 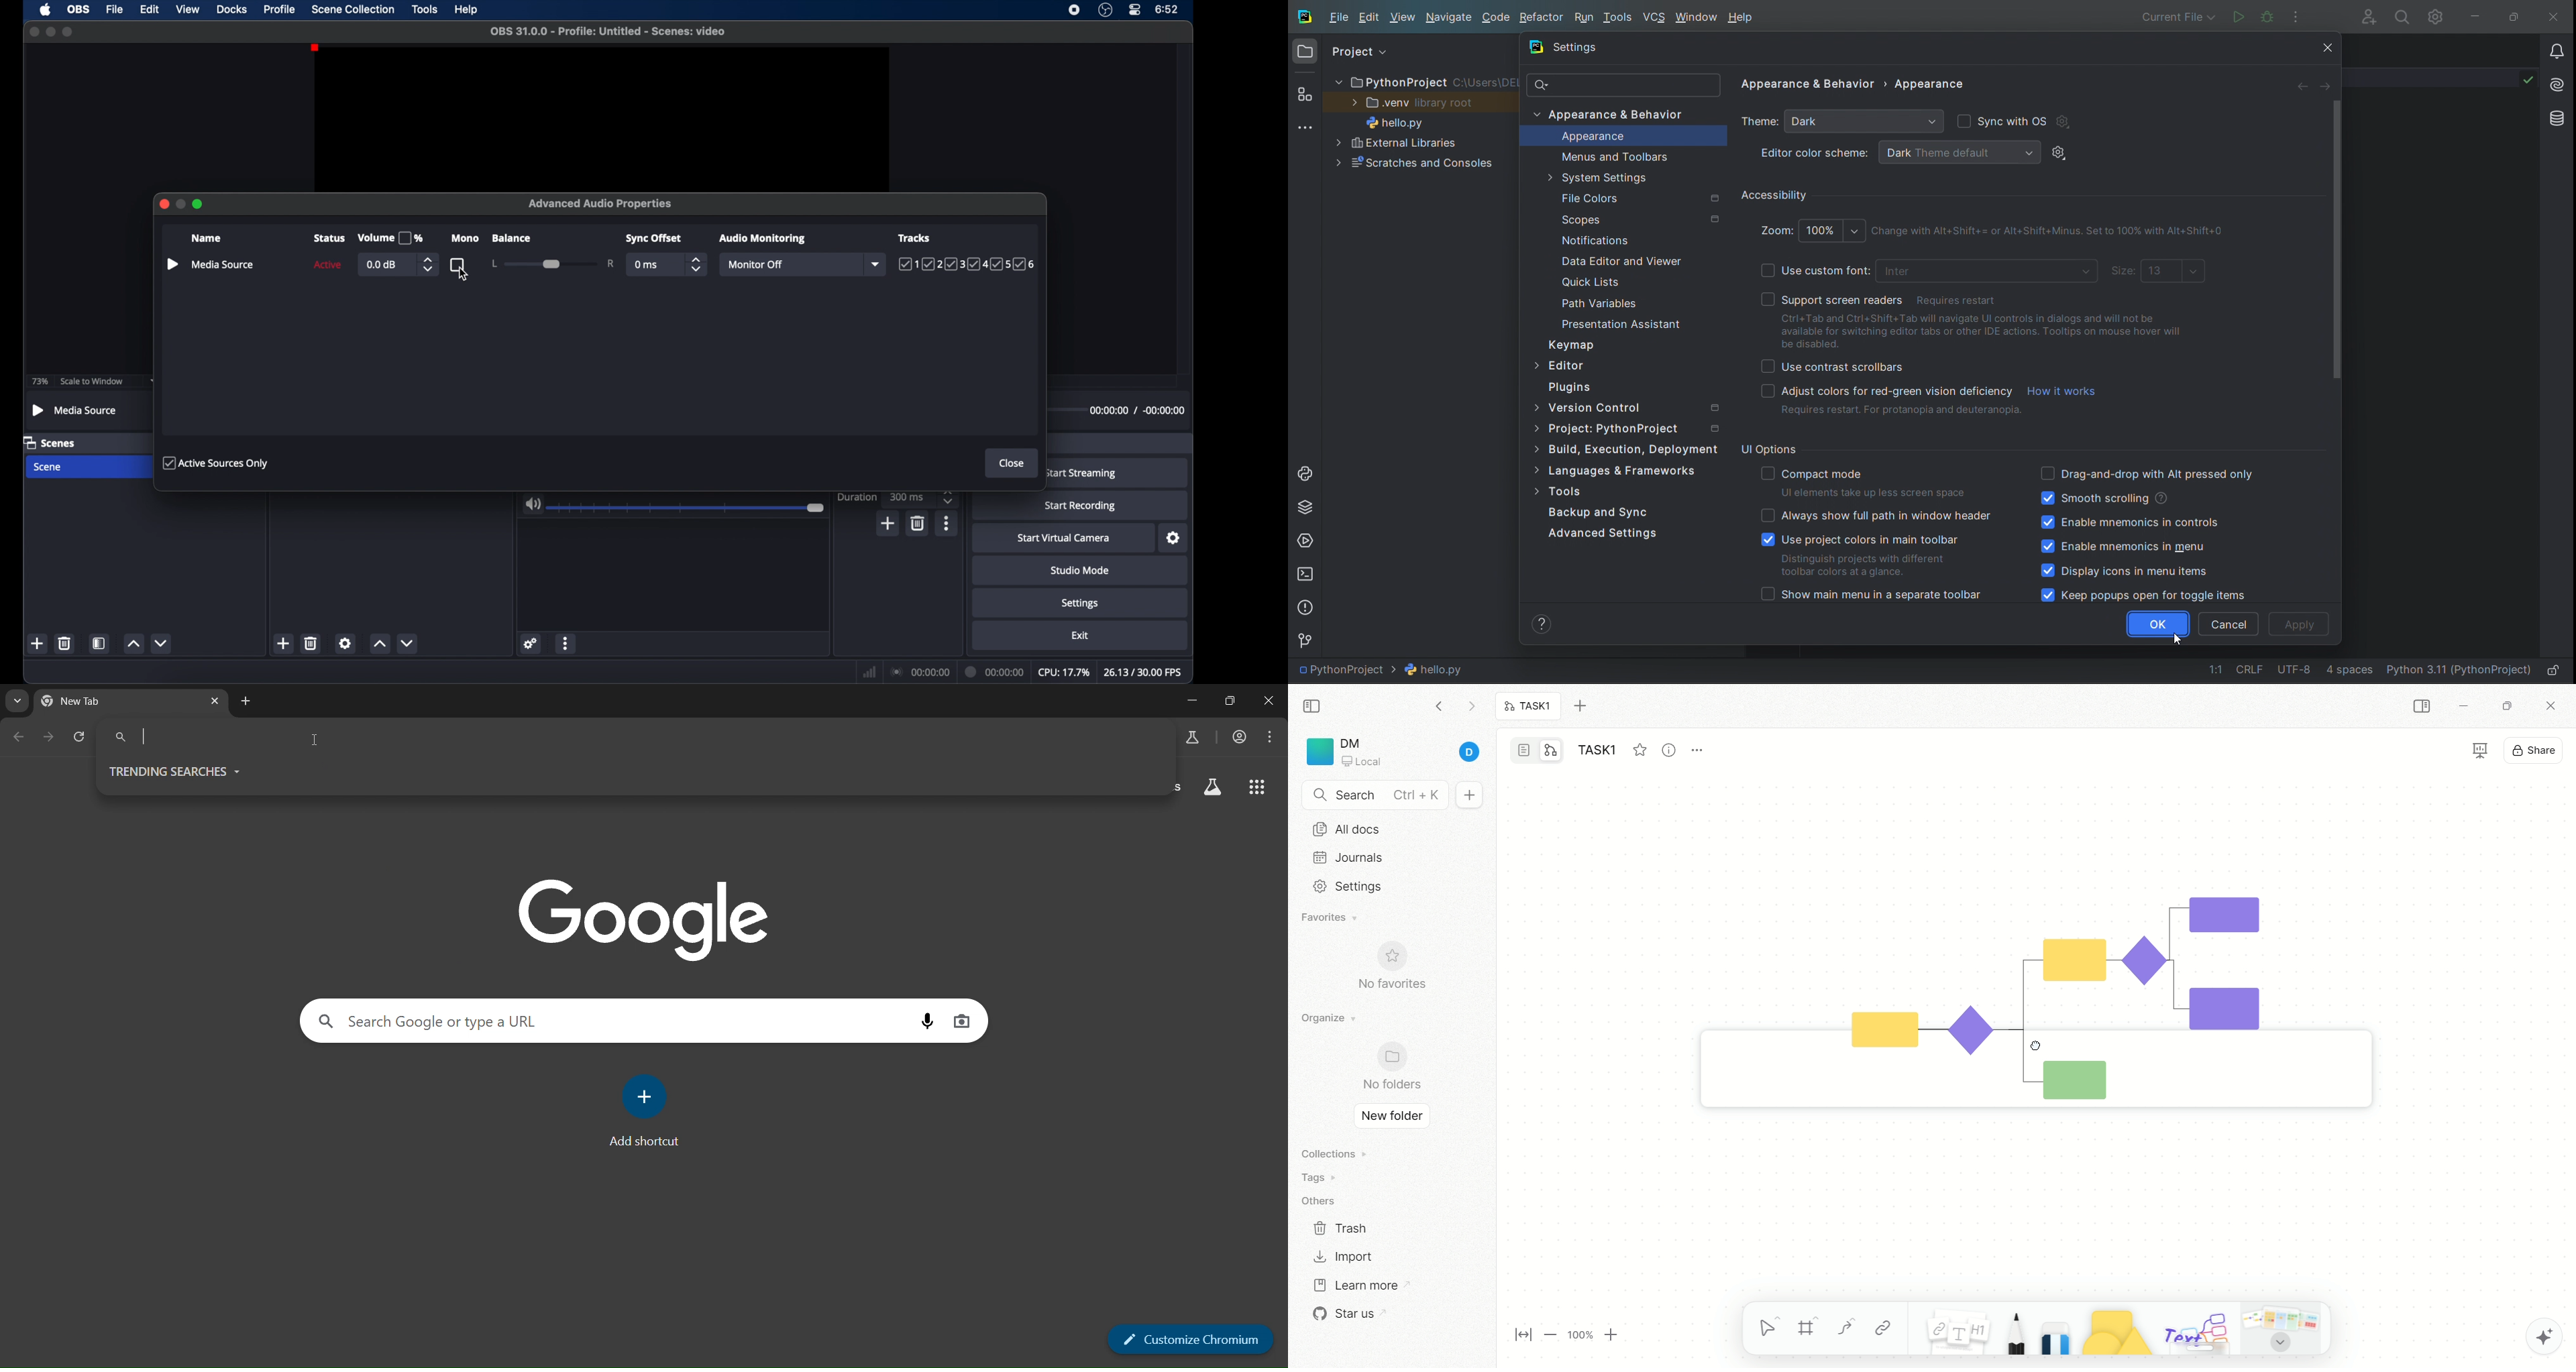 I want to click on volume, so click(x=533, y=505).